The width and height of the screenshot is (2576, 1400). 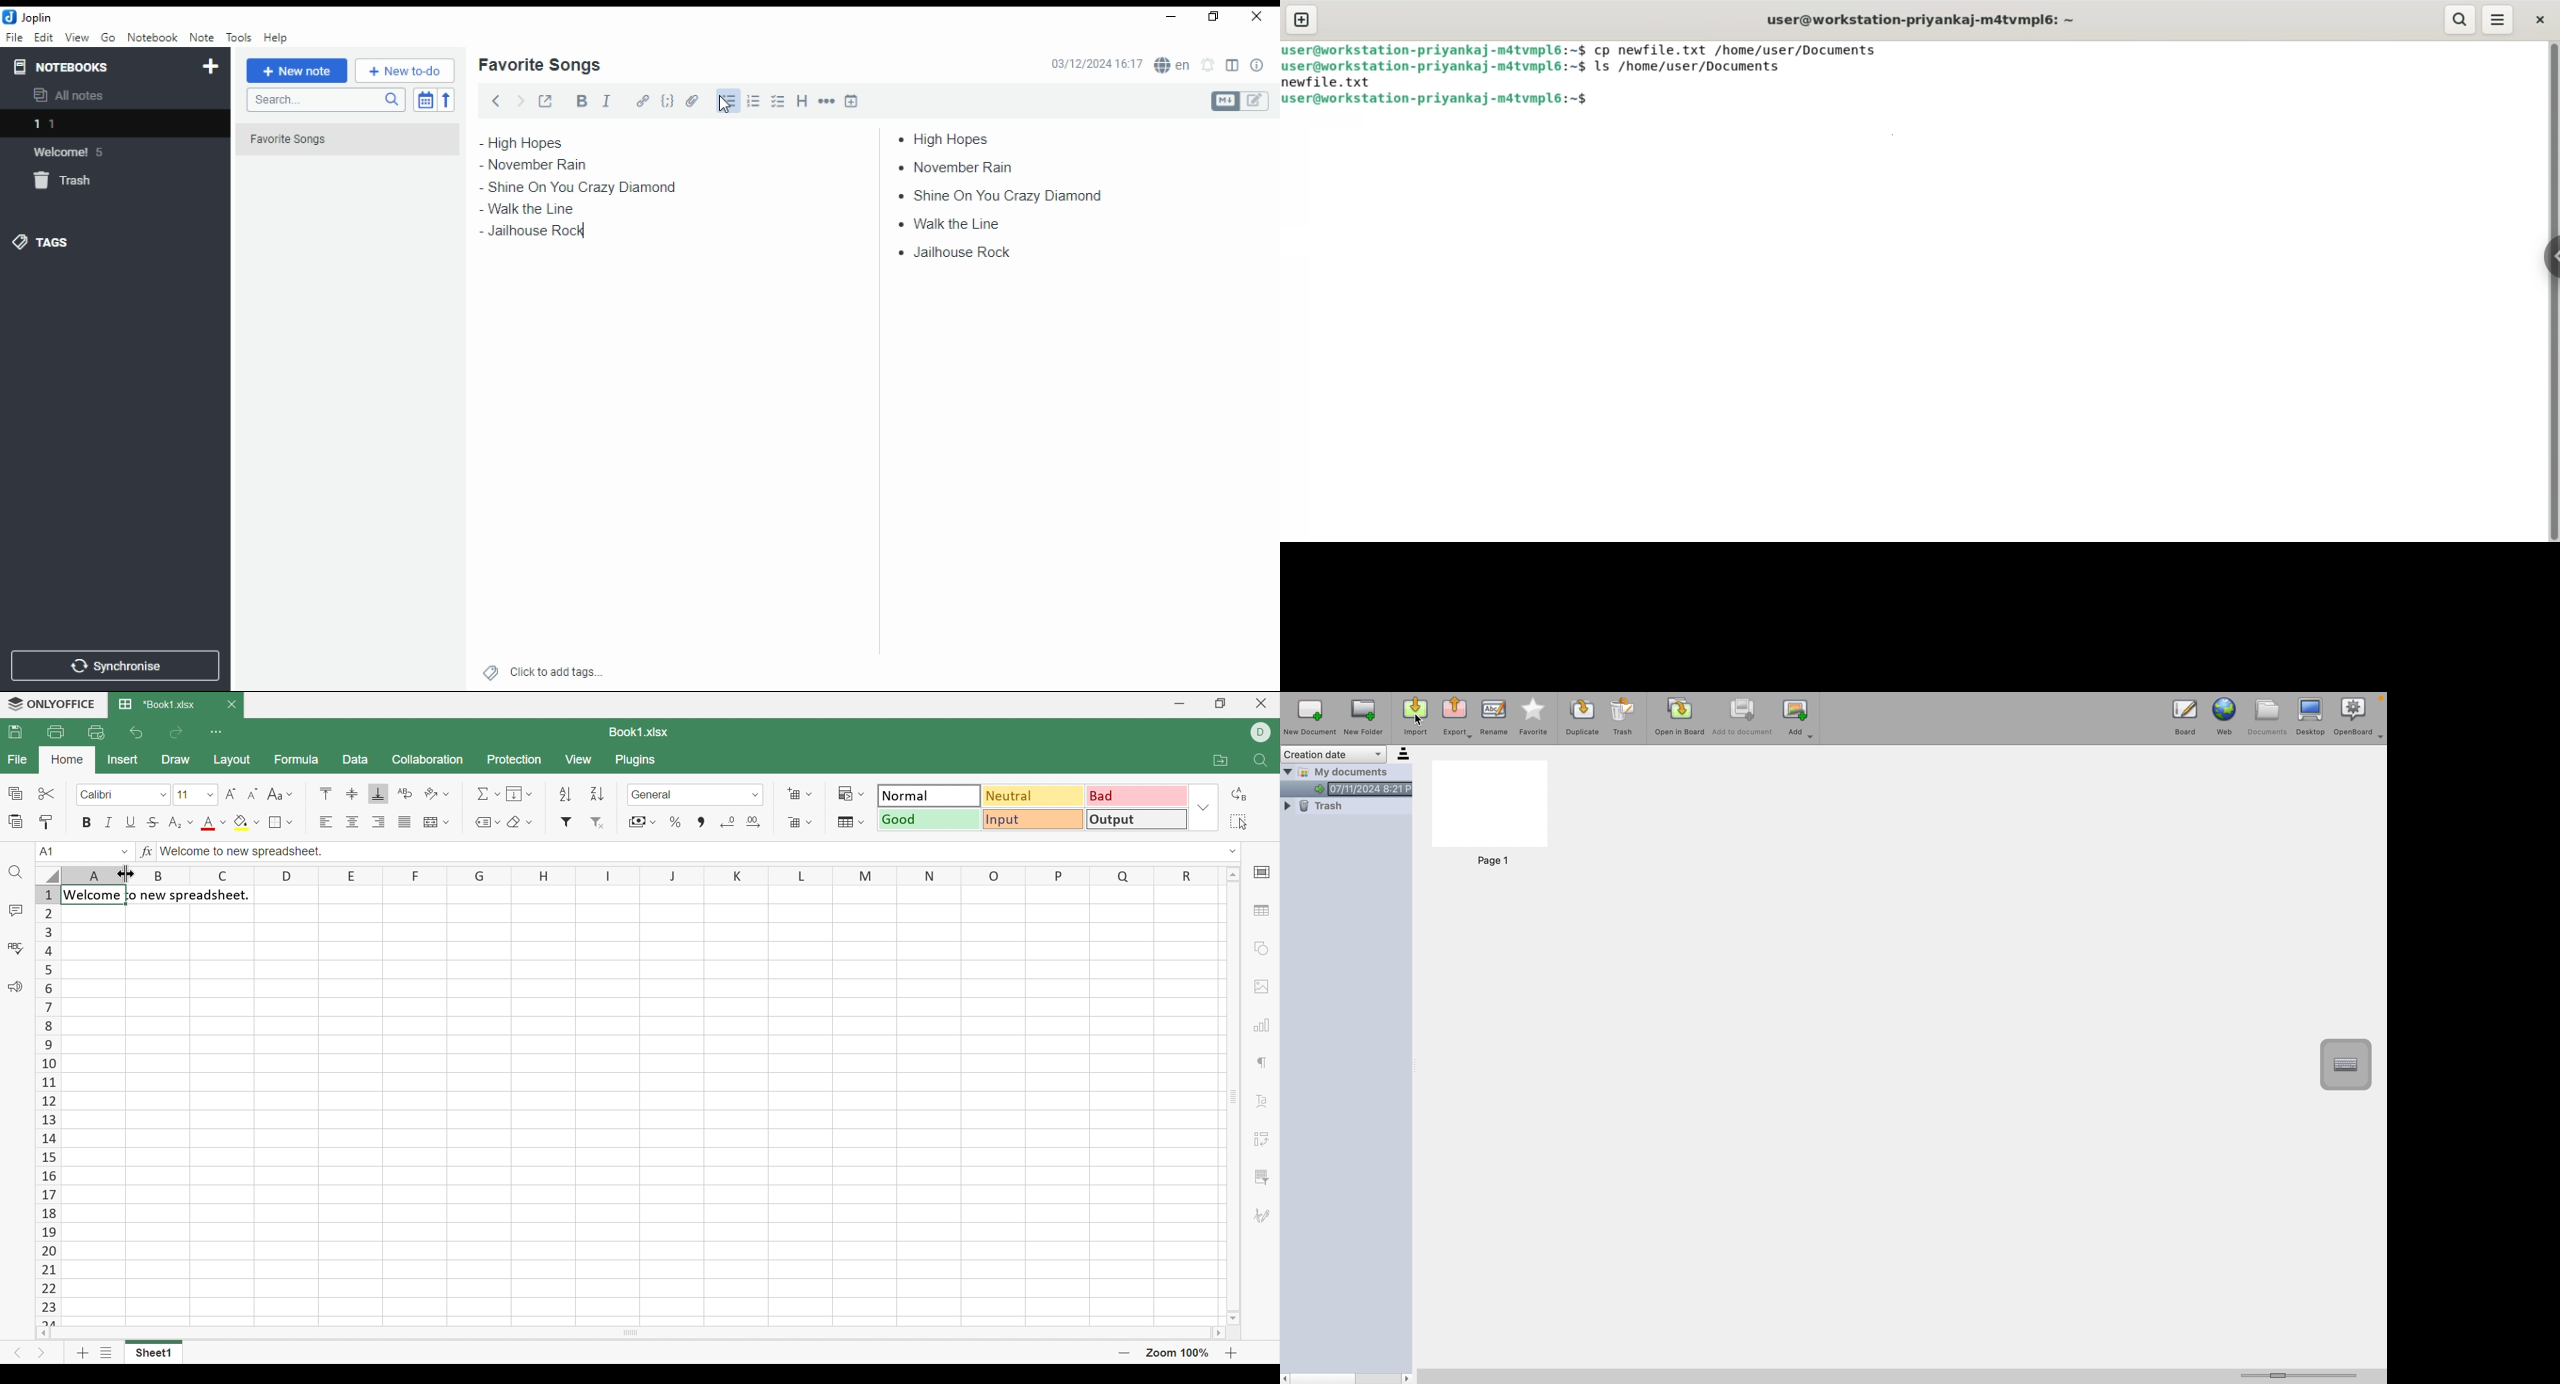 I want to click on Underline, so click(x=132, y=822).